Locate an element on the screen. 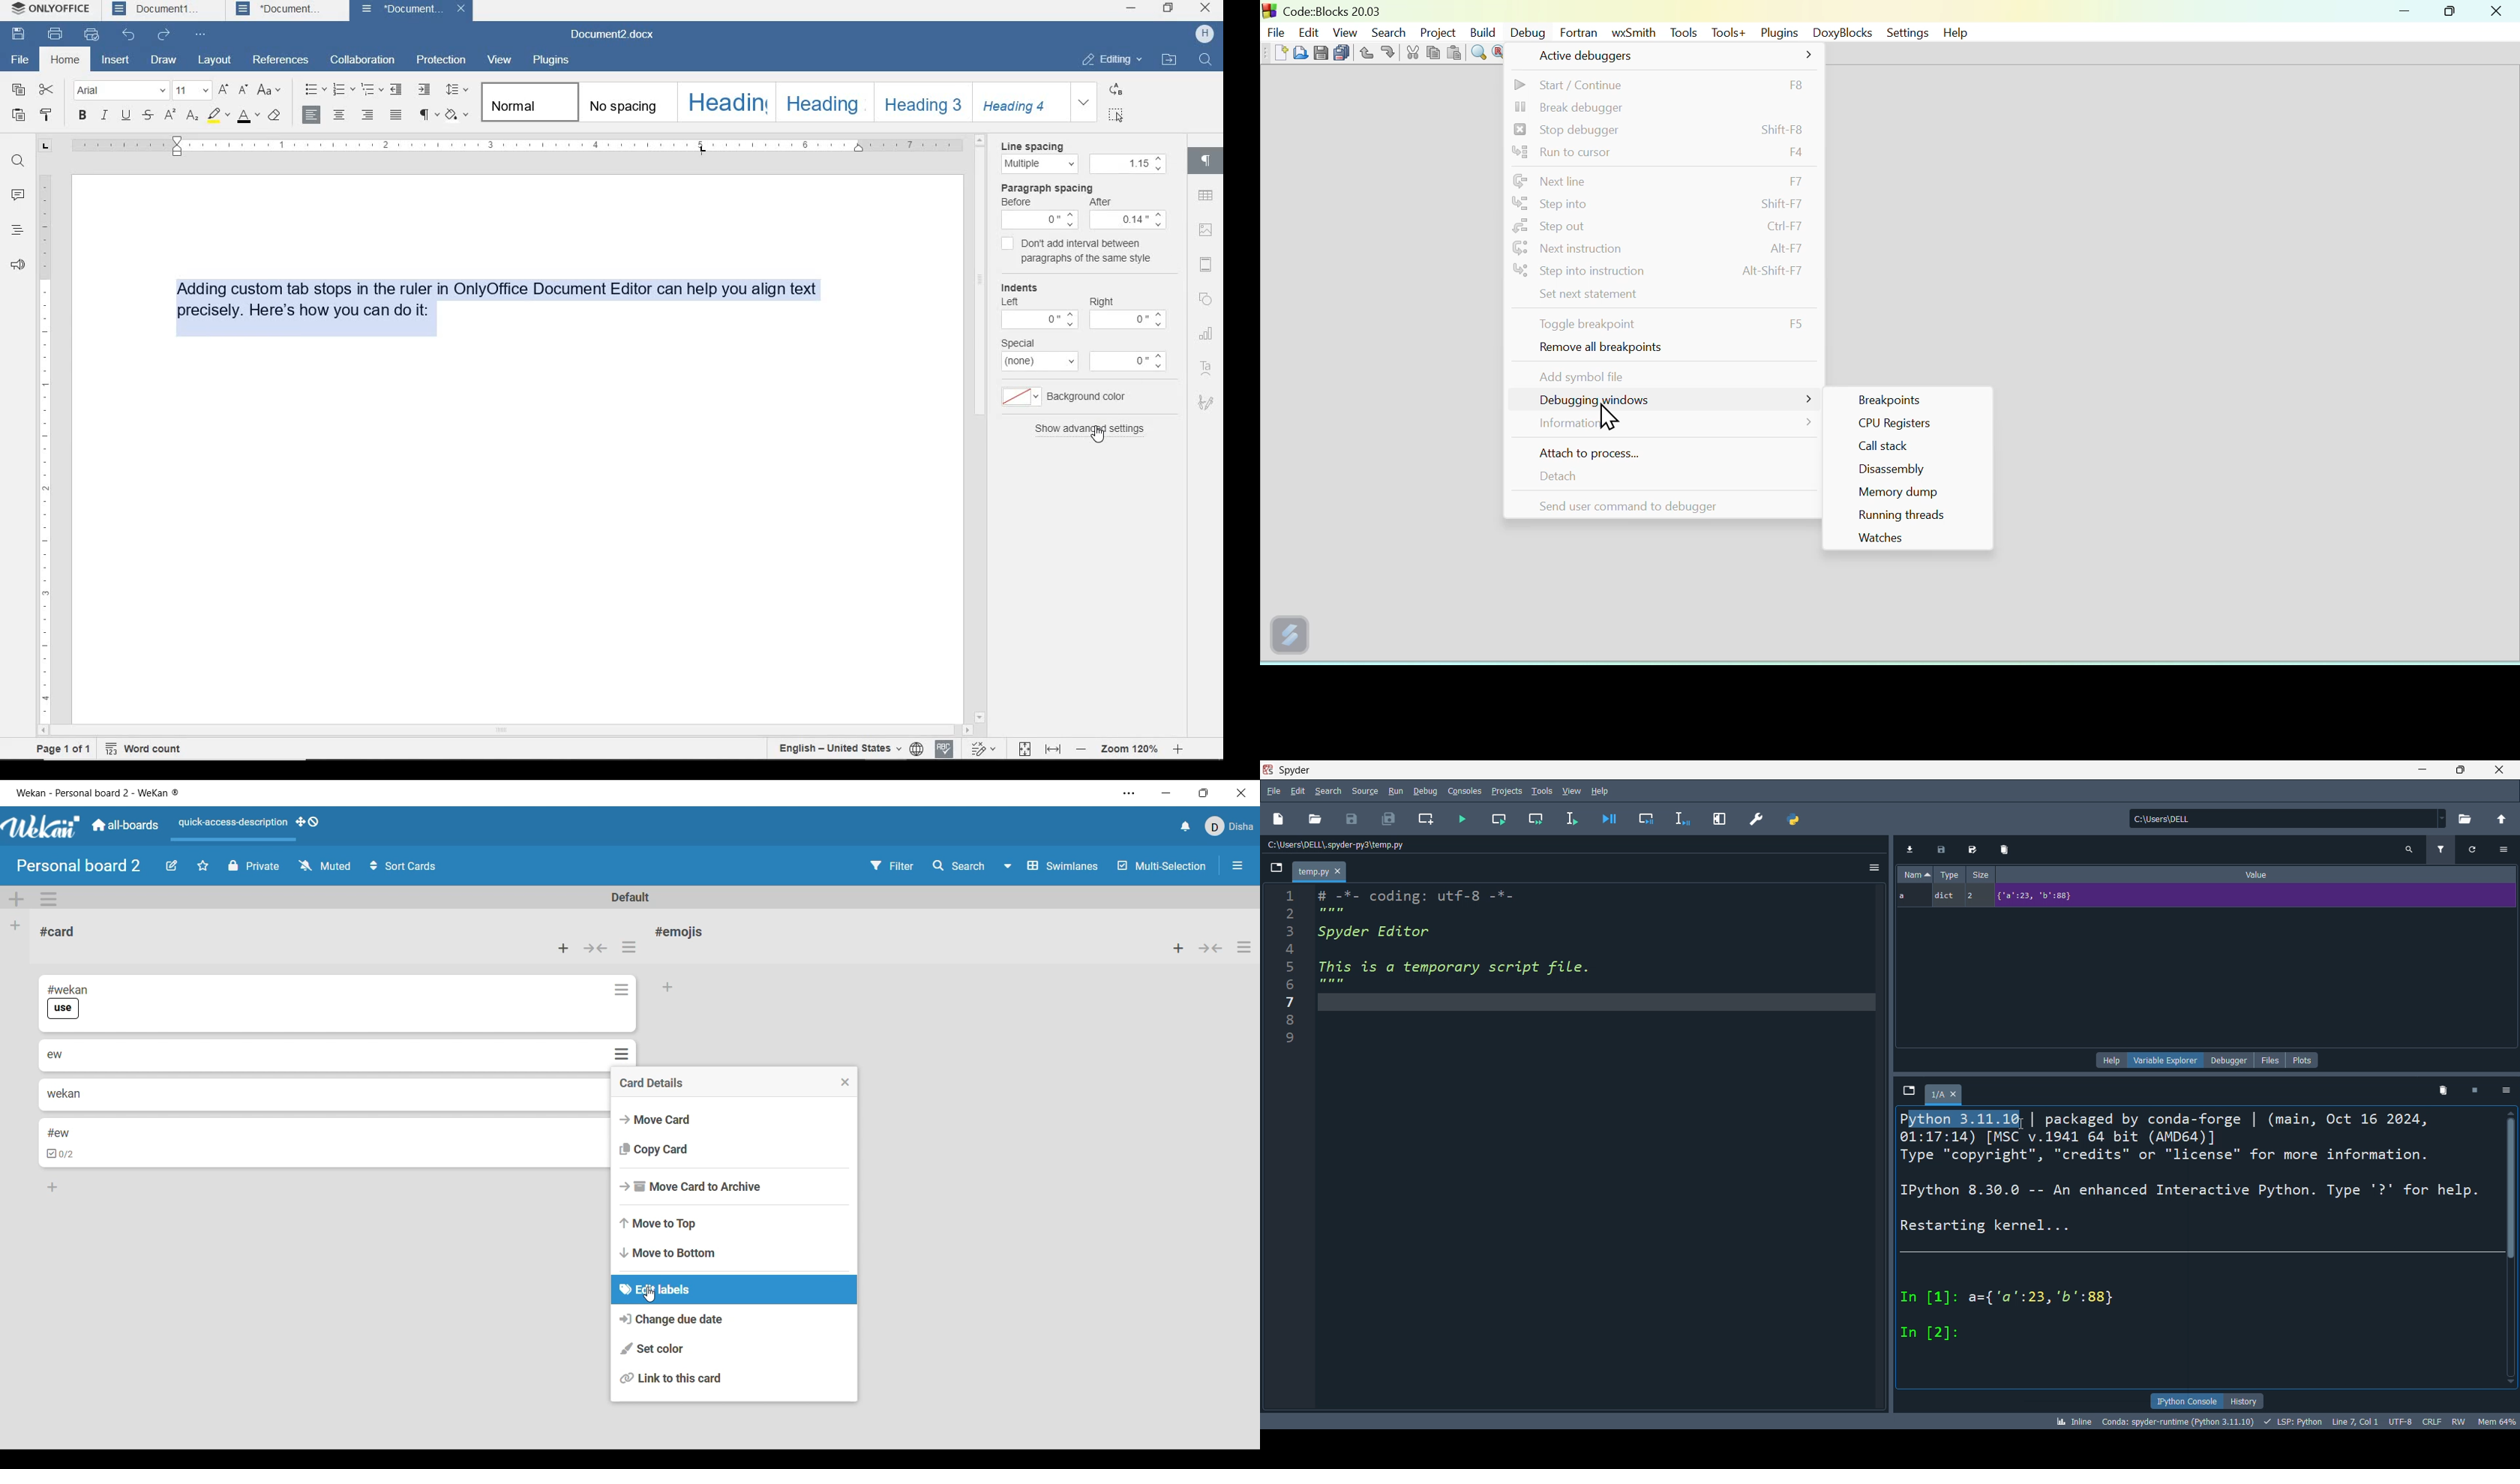  draw is located at coordinates (164, 60).